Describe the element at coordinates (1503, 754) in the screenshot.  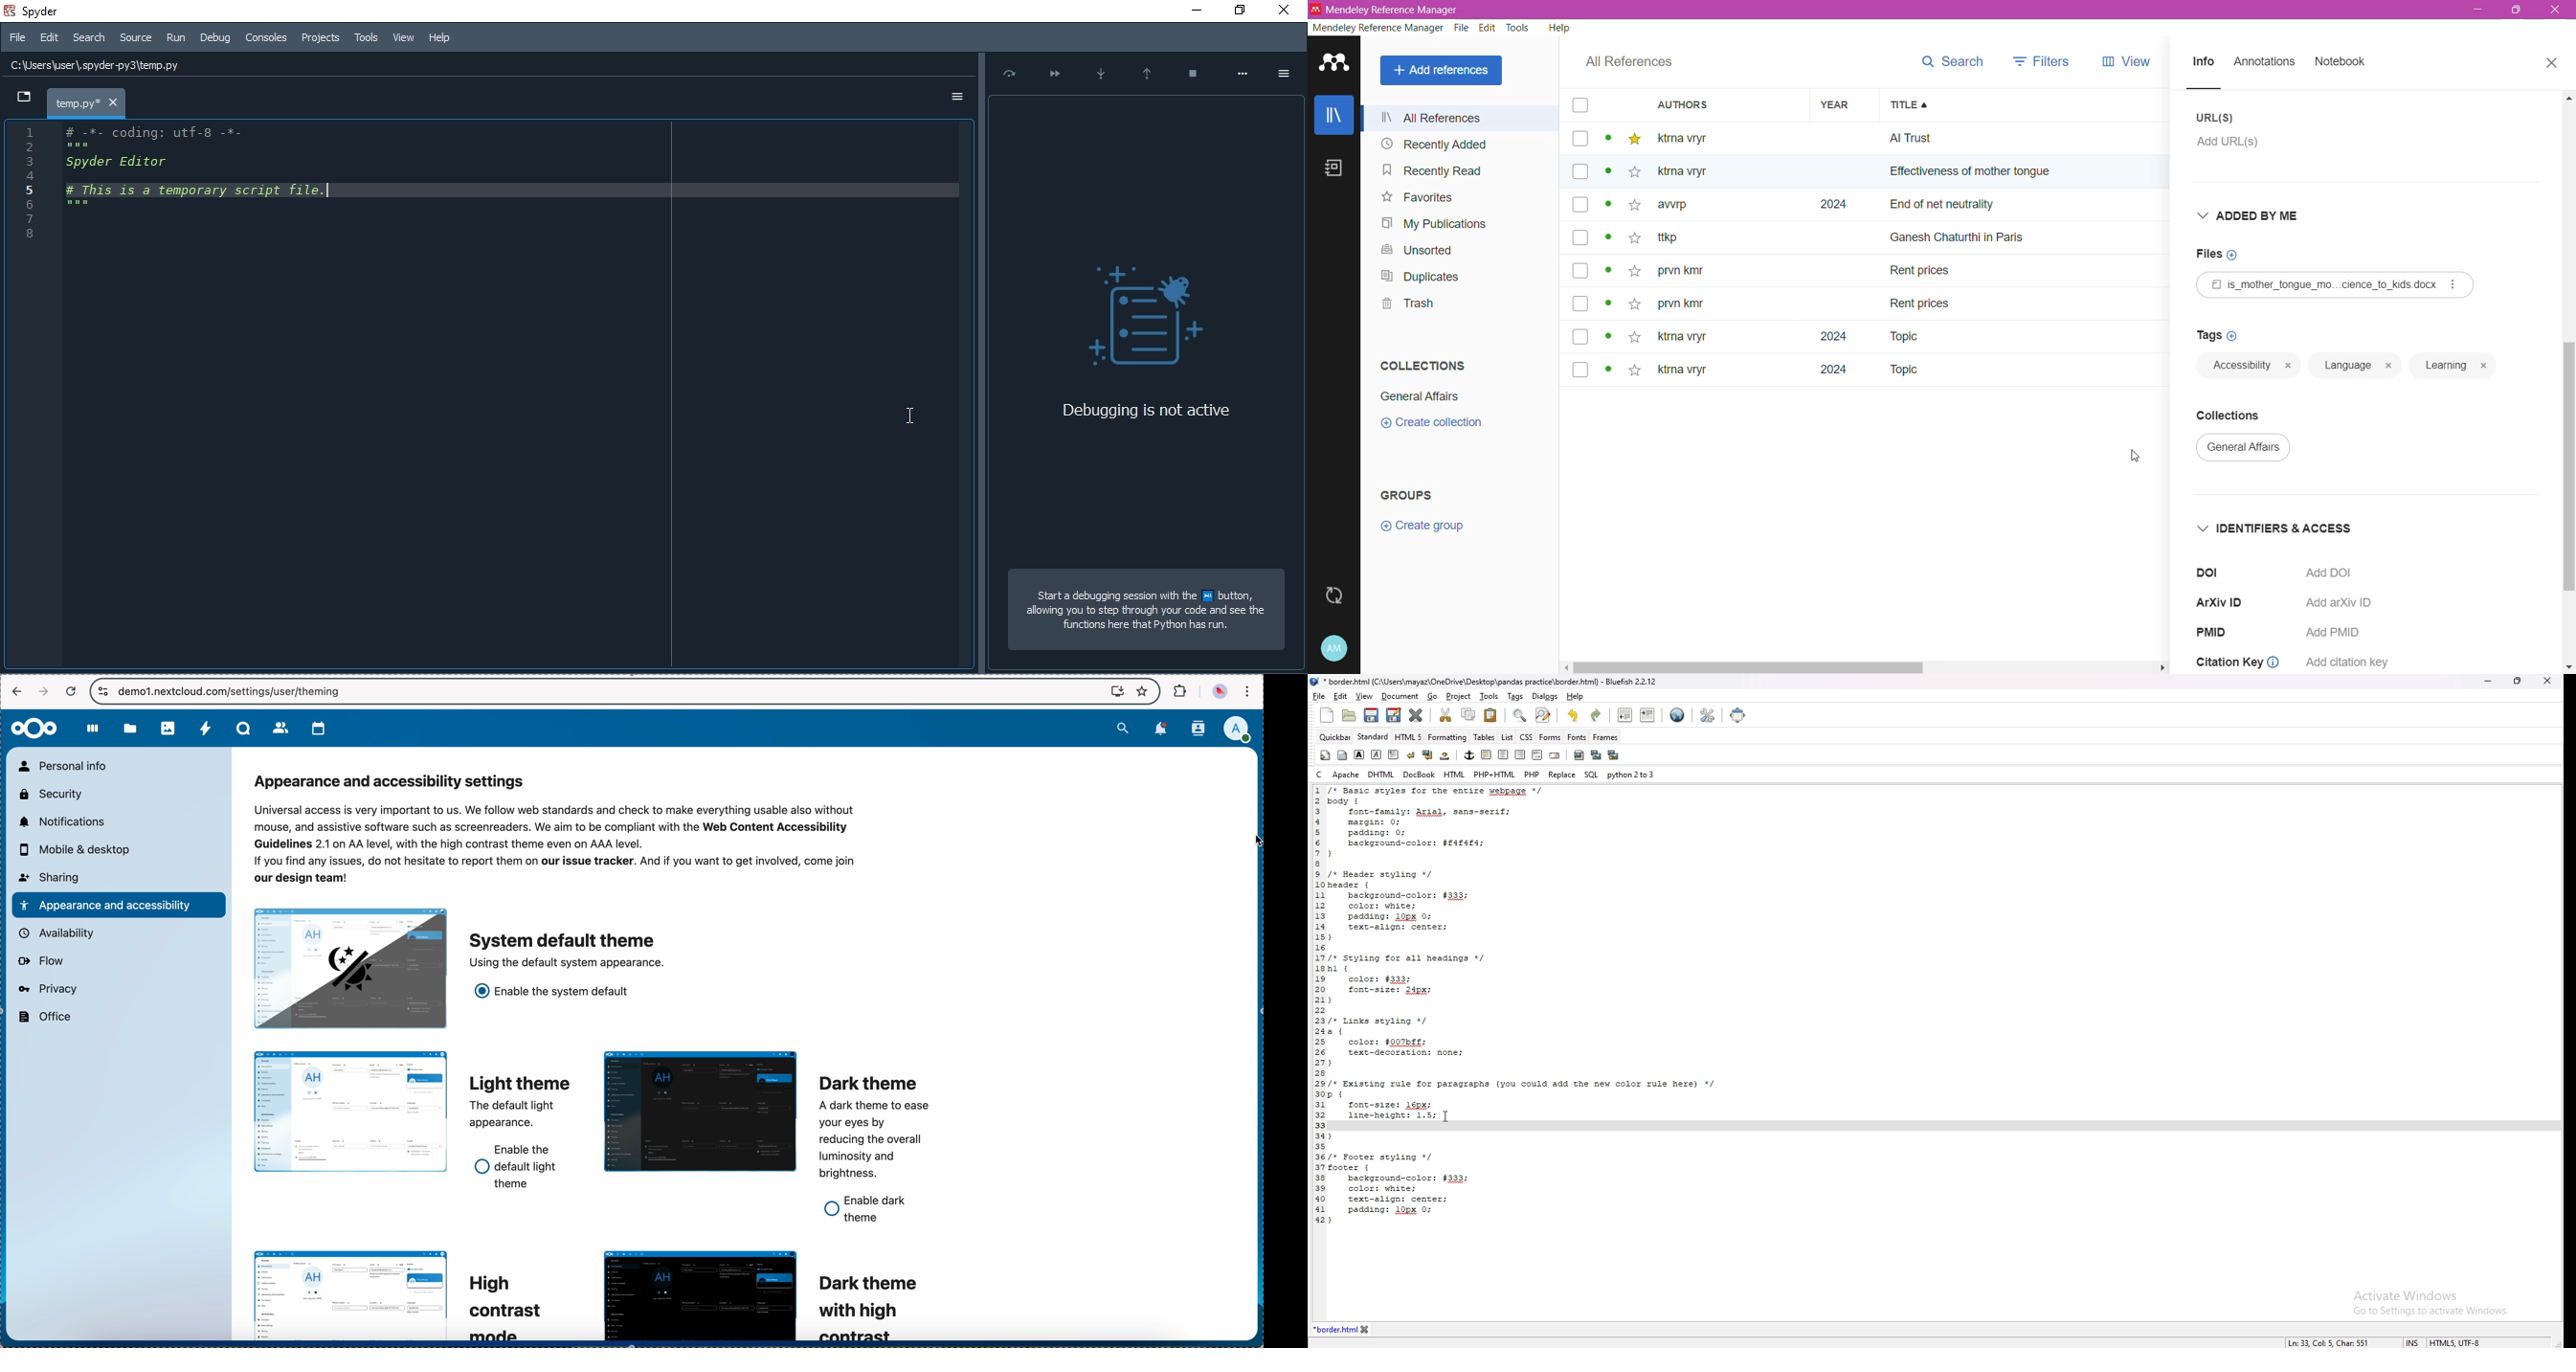
I see `center` at that location.